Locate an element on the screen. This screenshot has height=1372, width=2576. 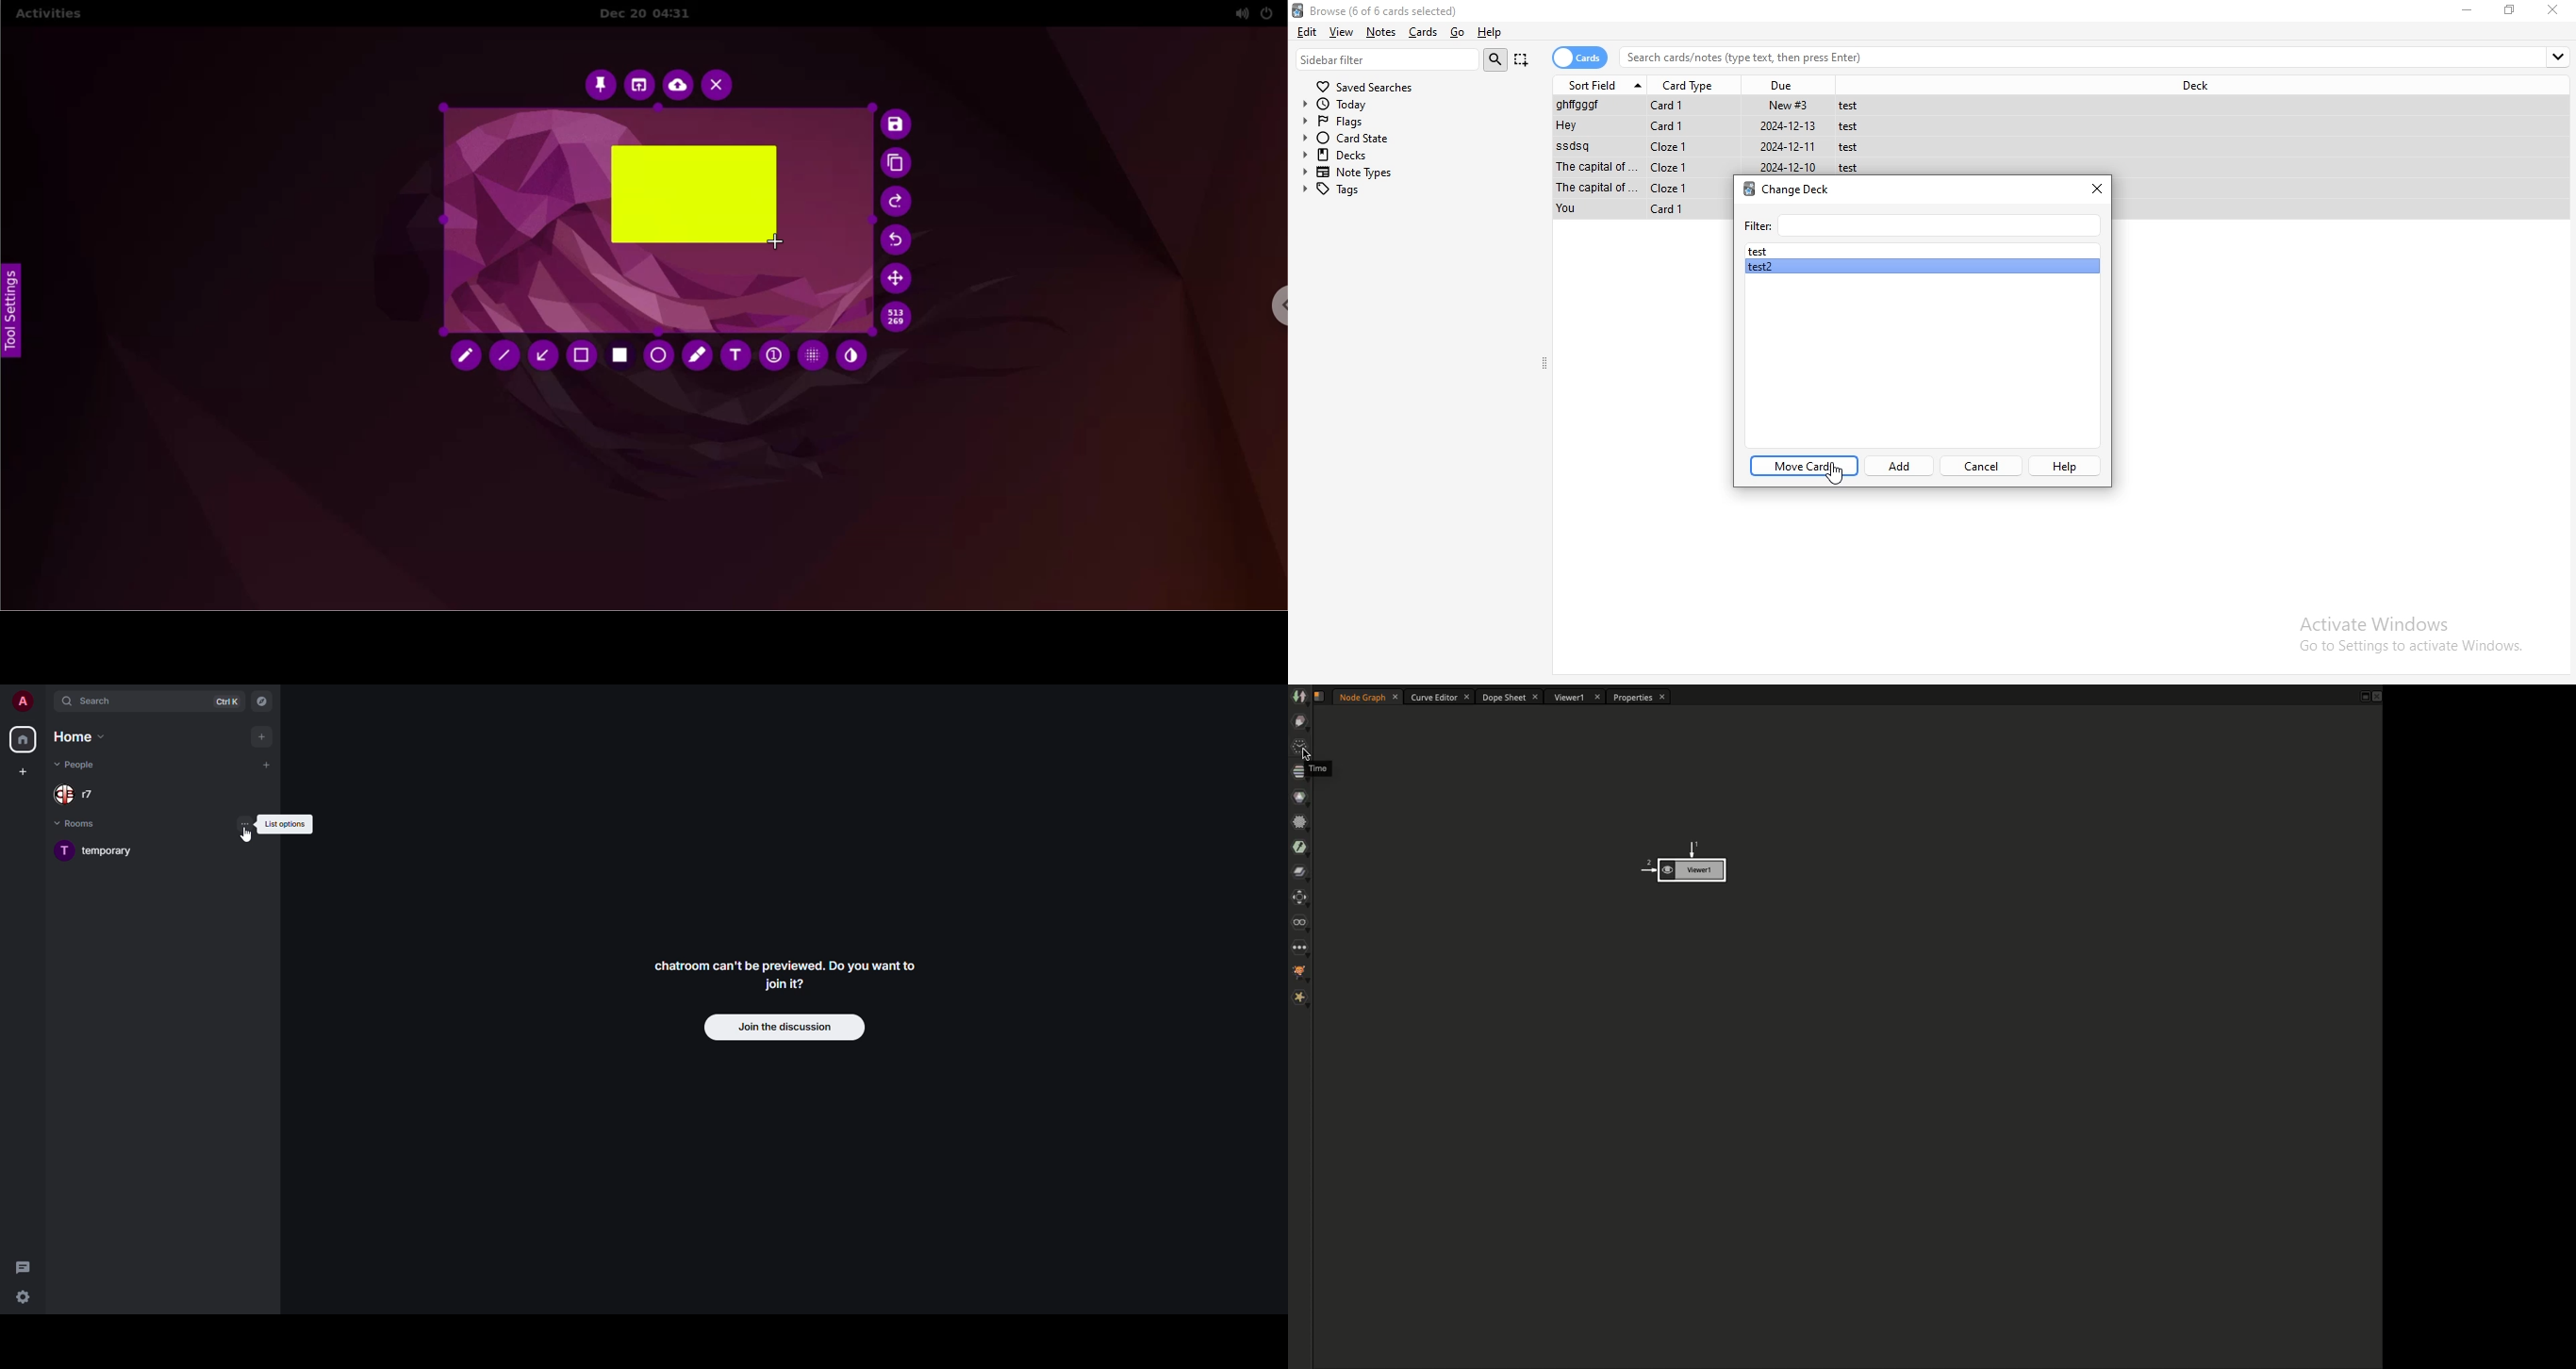
sidebar filter is located at coordinates (1388, 59).